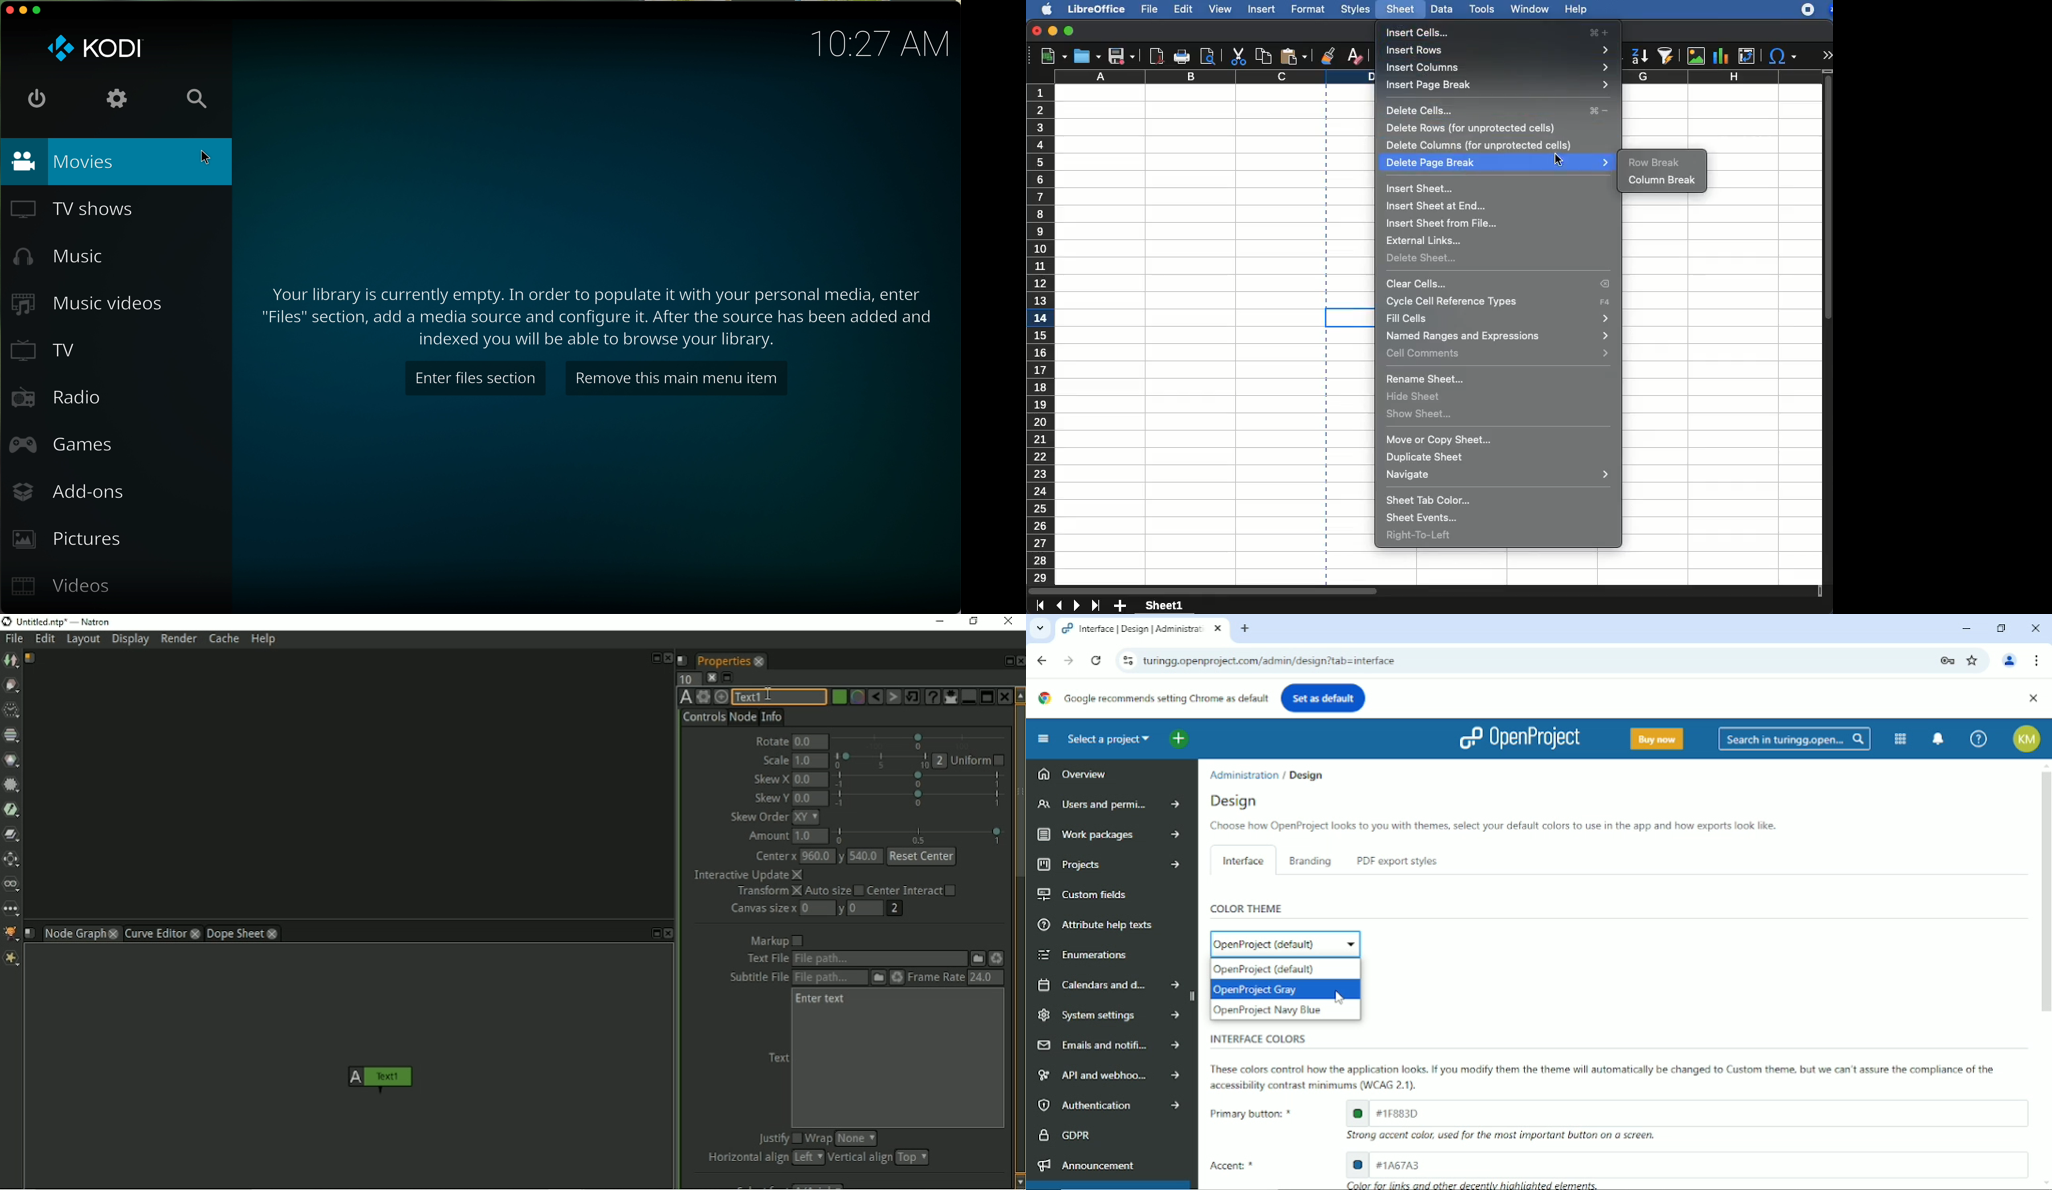 This screenshot has width=2072, height=1204. I want to click on named ranges and expressions, so click(1498, 336).